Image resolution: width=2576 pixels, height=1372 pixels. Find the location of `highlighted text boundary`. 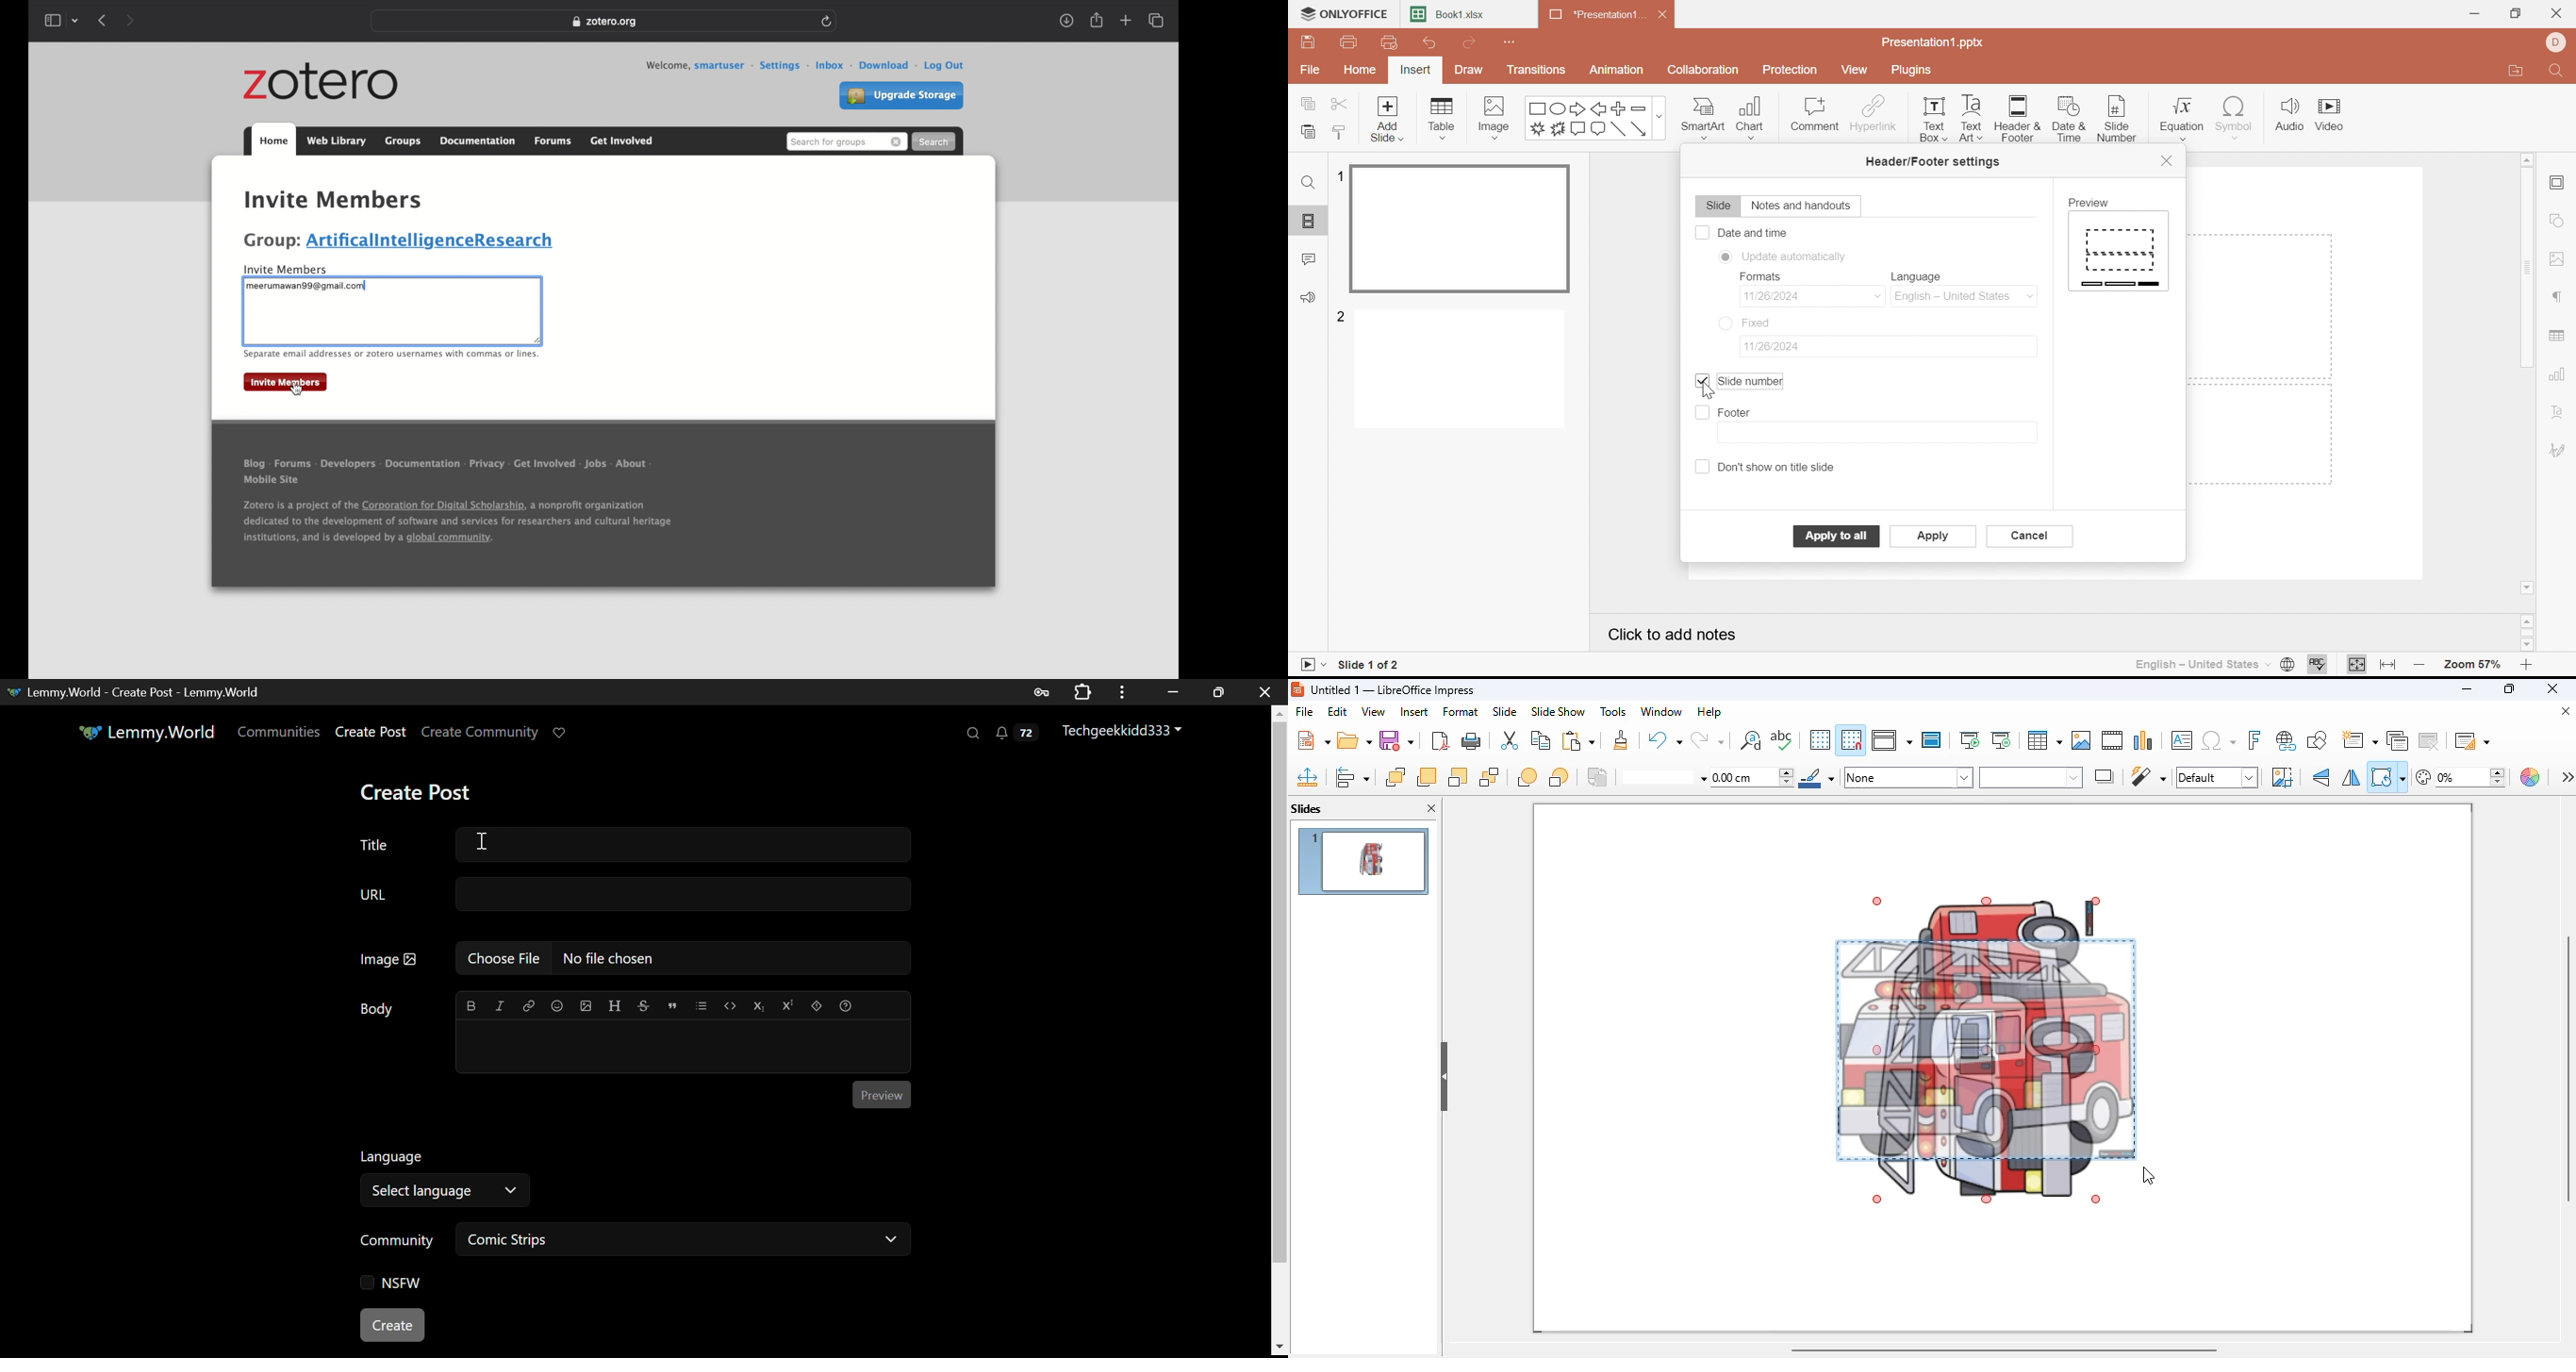

highlighted text boundary is located at coordinates (398, 279).